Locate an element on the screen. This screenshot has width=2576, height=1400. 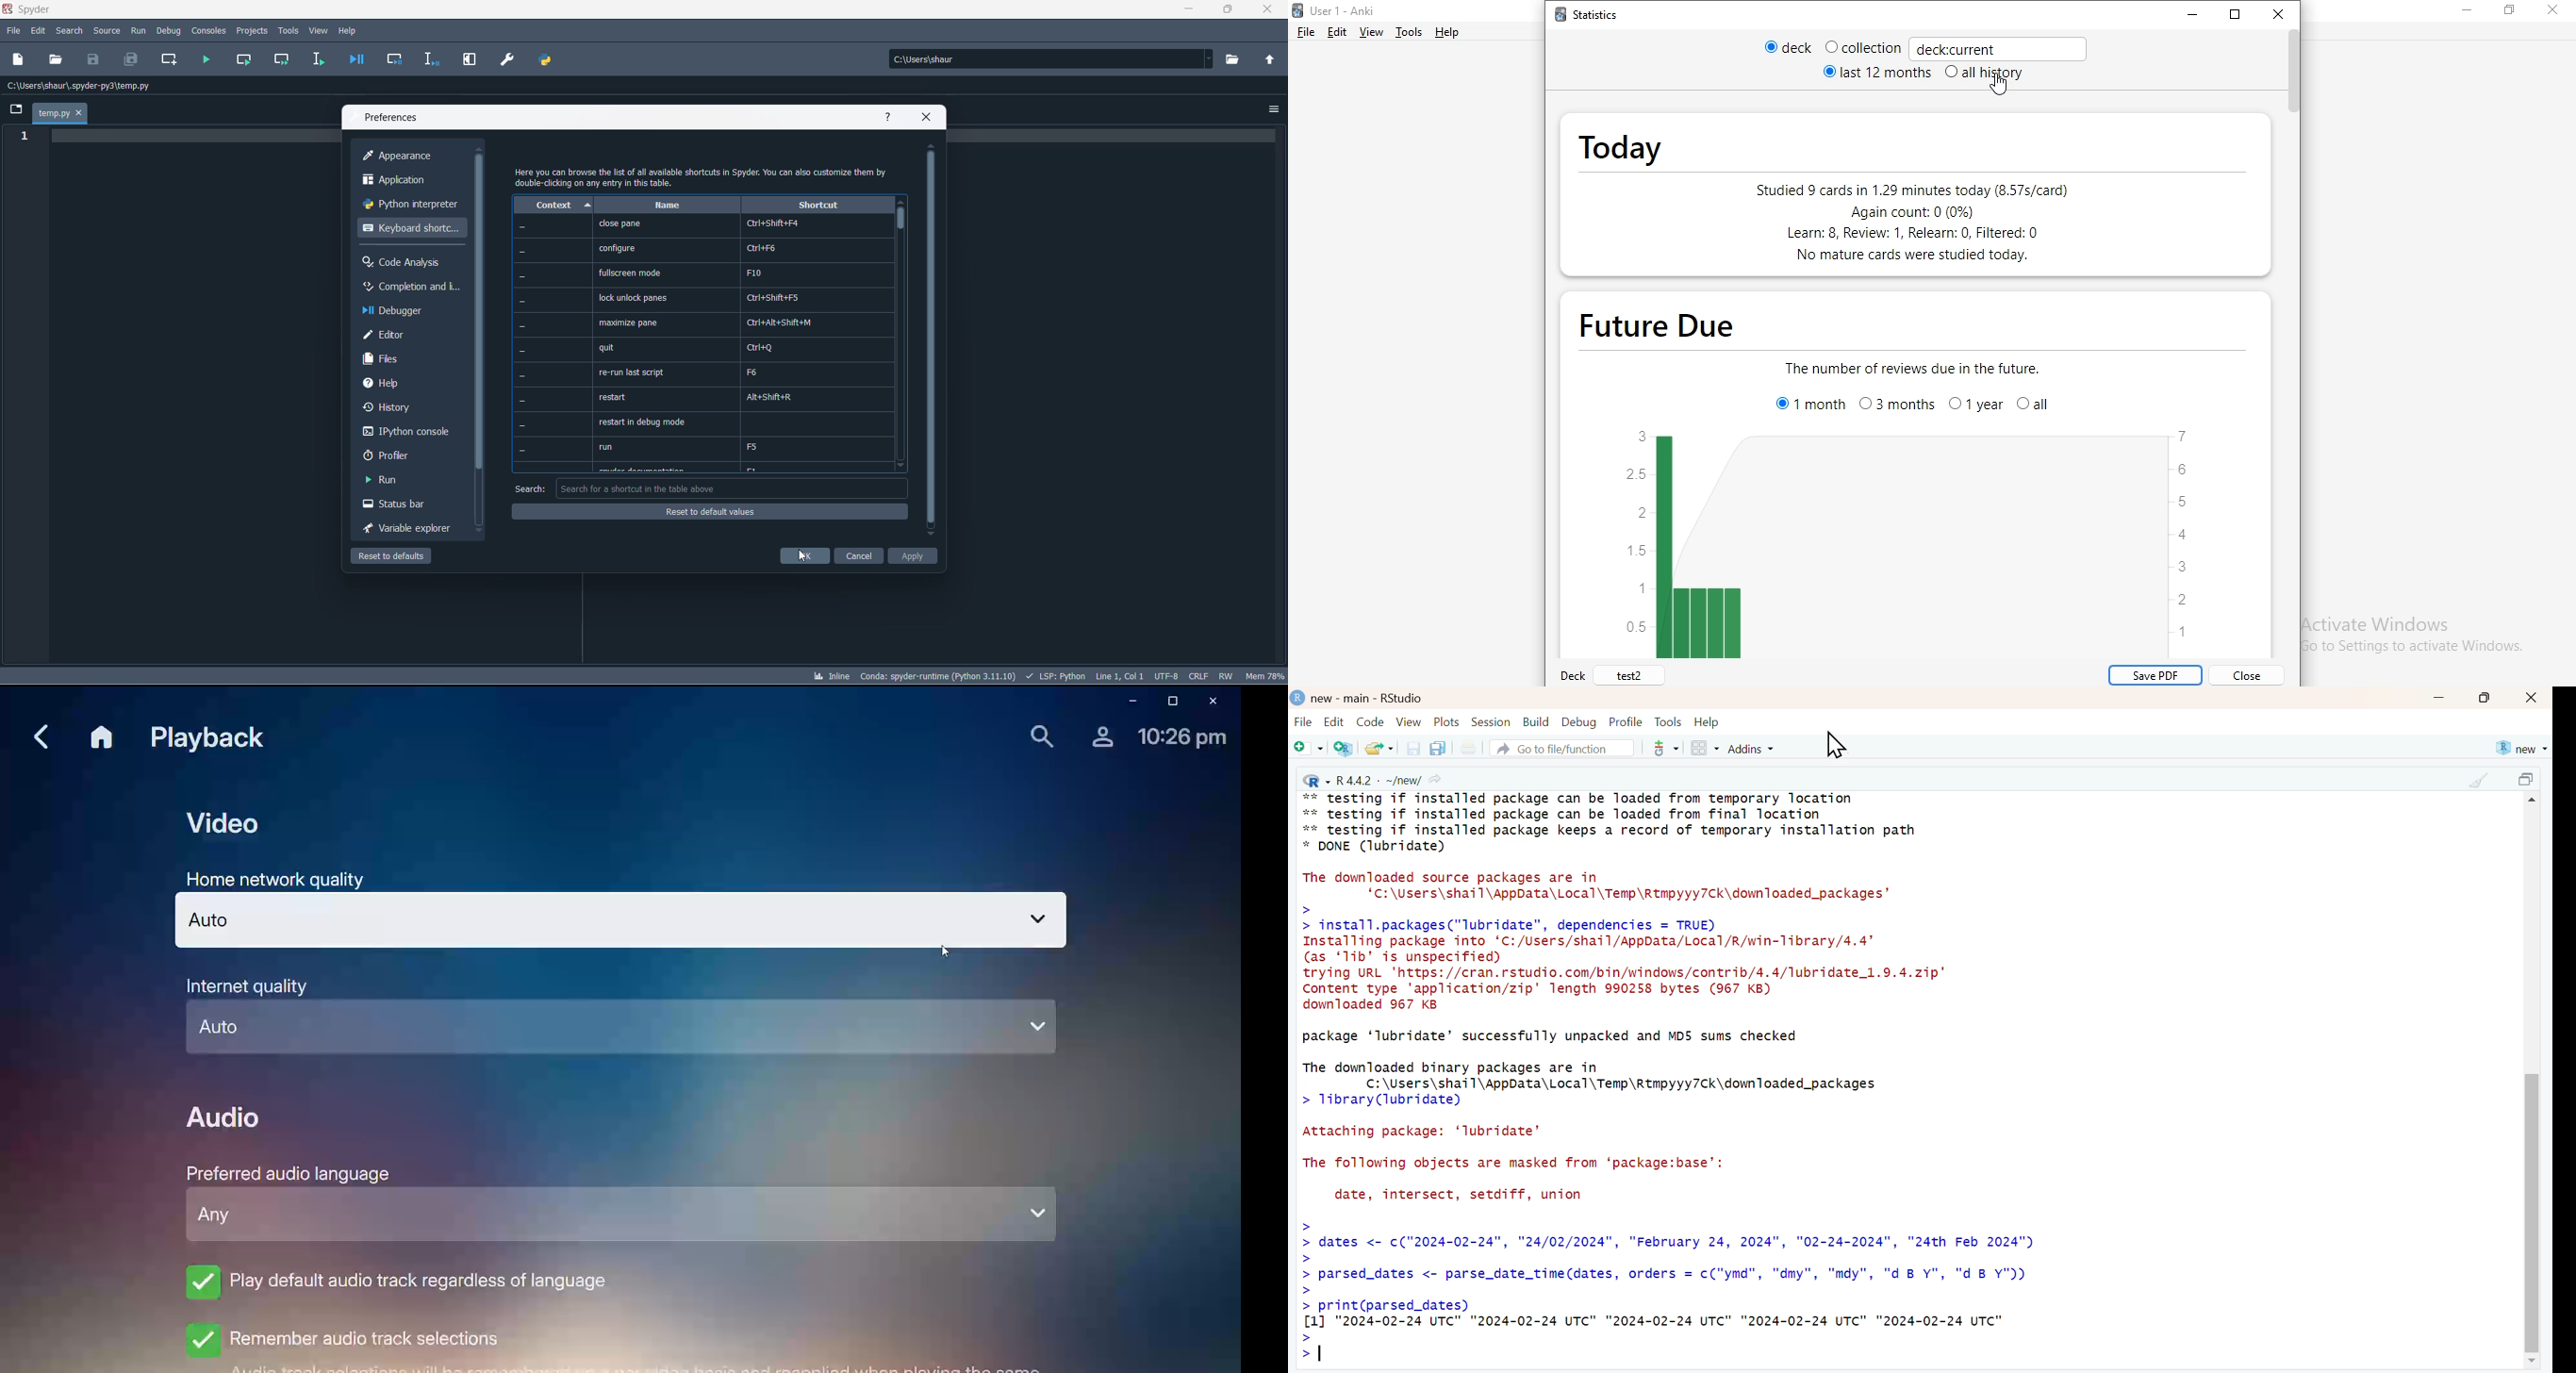
minimize is located at coordinates (2438, 699).